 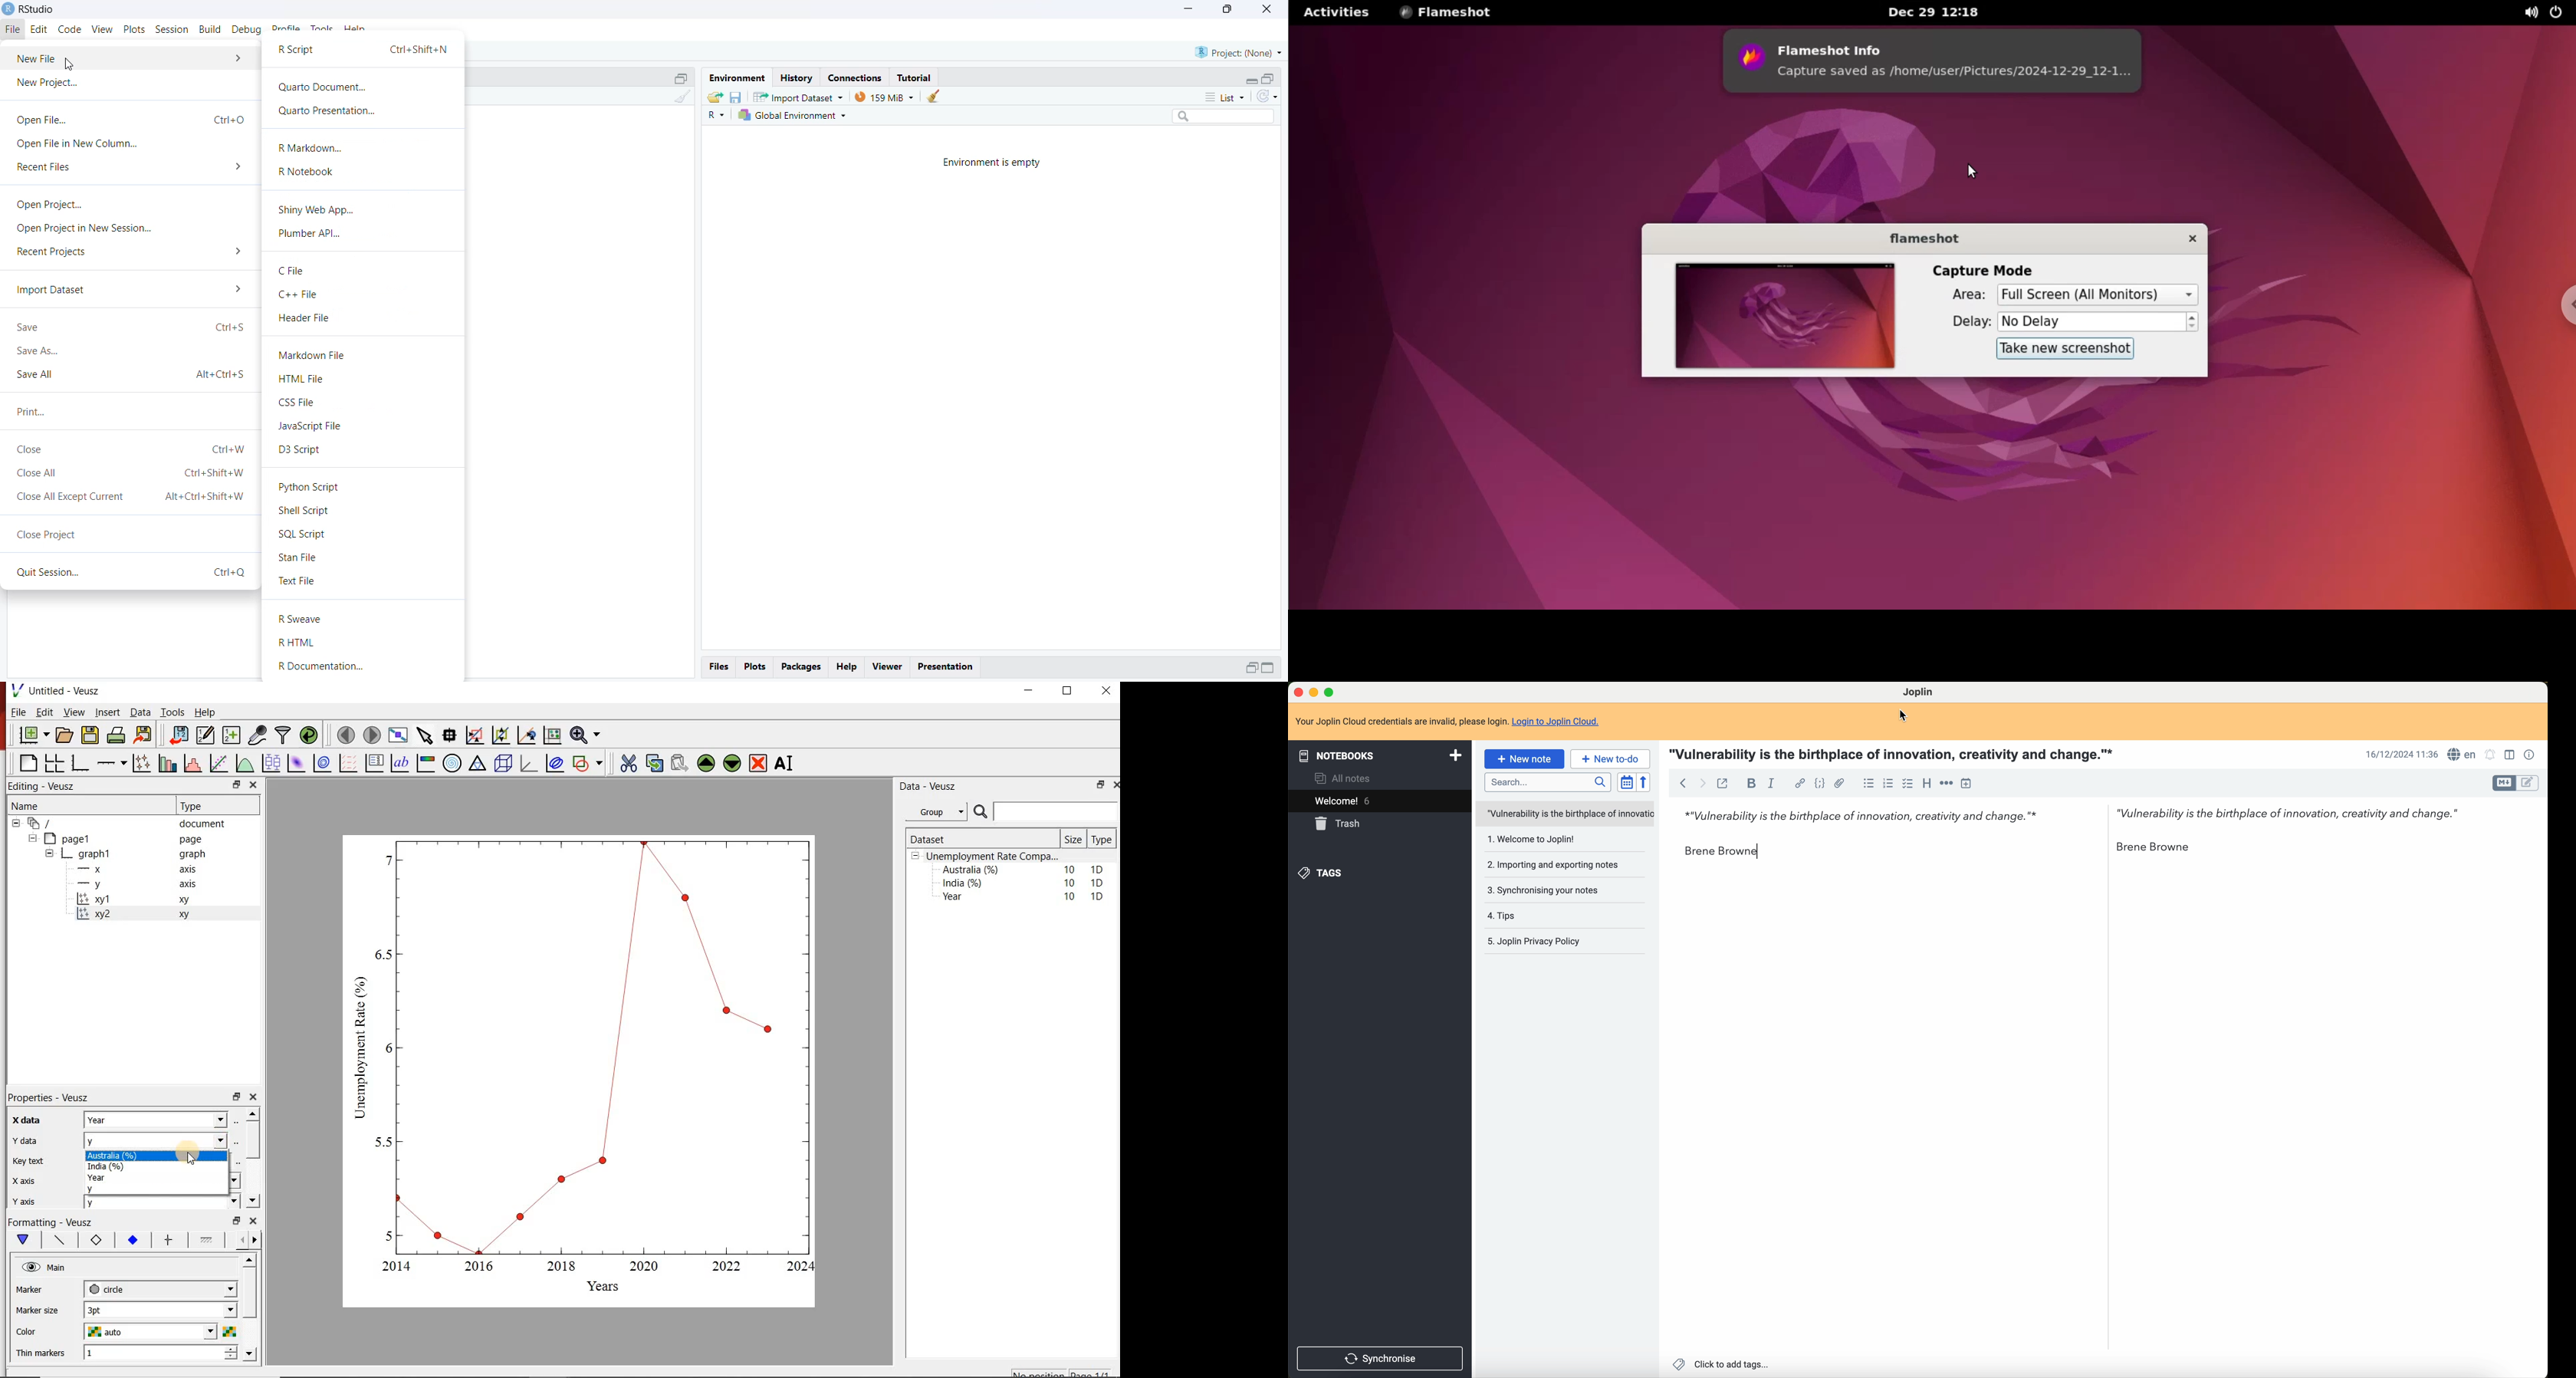 What do you see at coordinates (297, 403) in the screenshot?
I see `CSS File` at bounding box center [297, 403].